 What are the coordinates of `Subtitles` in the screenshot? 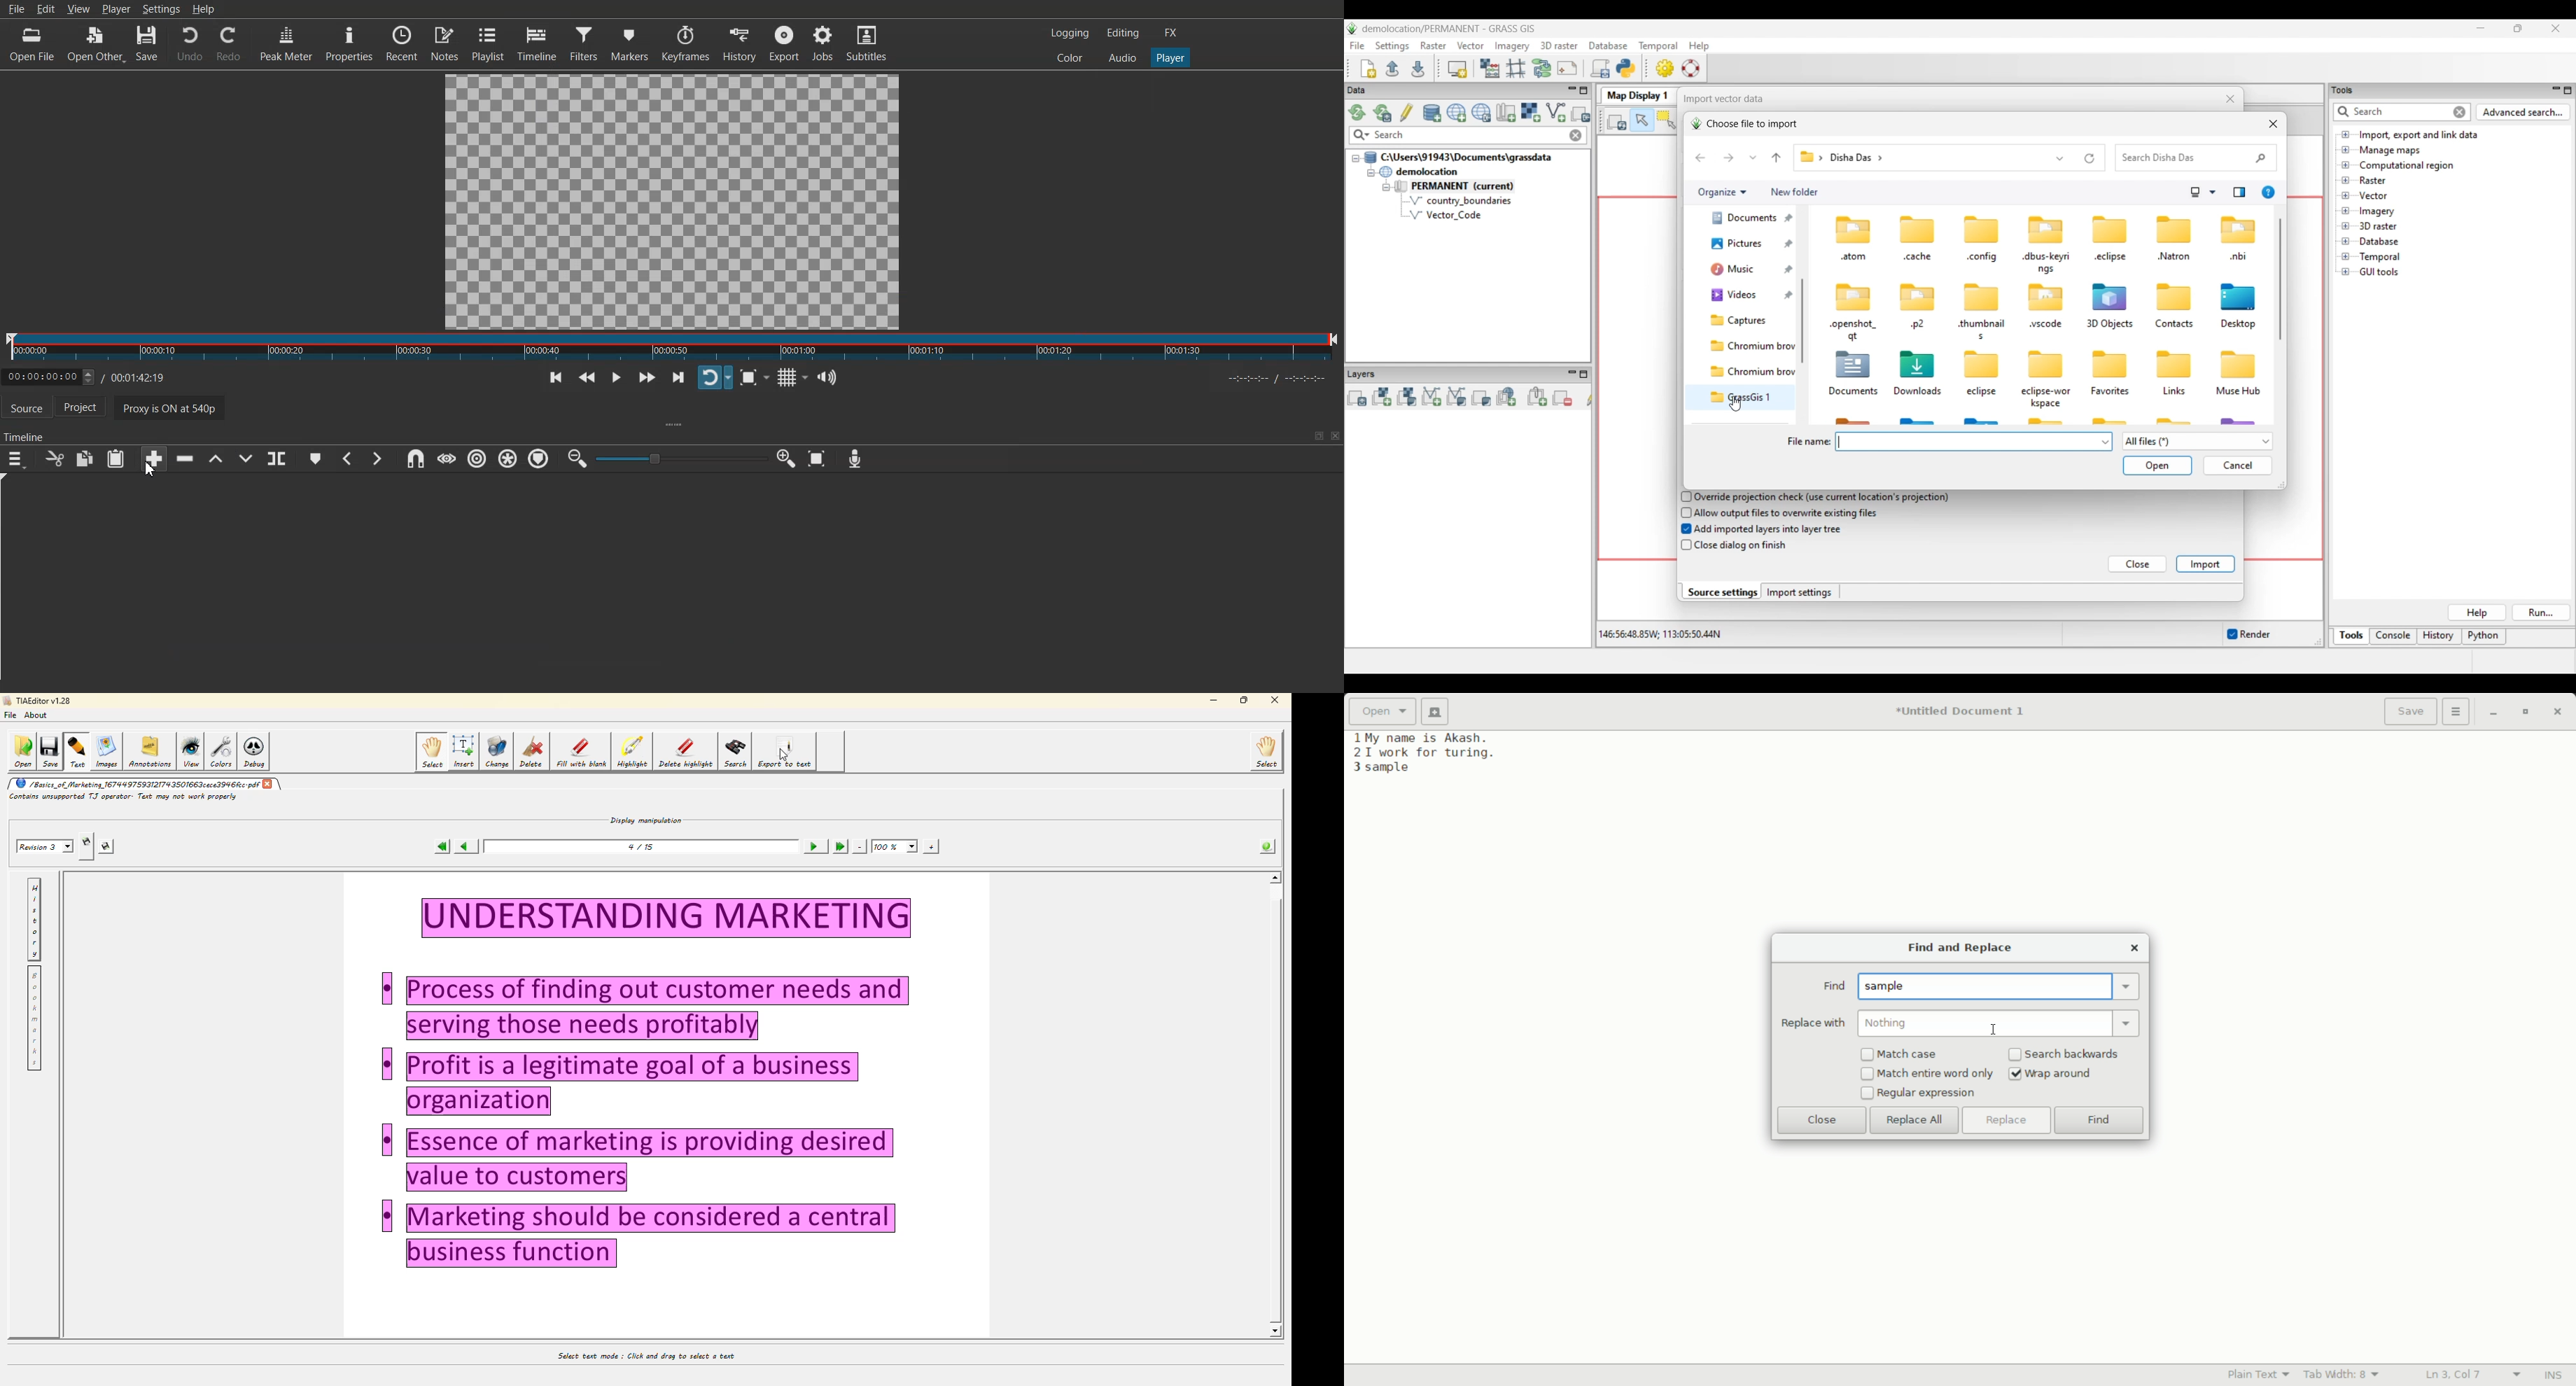 It's located at (867, 42).